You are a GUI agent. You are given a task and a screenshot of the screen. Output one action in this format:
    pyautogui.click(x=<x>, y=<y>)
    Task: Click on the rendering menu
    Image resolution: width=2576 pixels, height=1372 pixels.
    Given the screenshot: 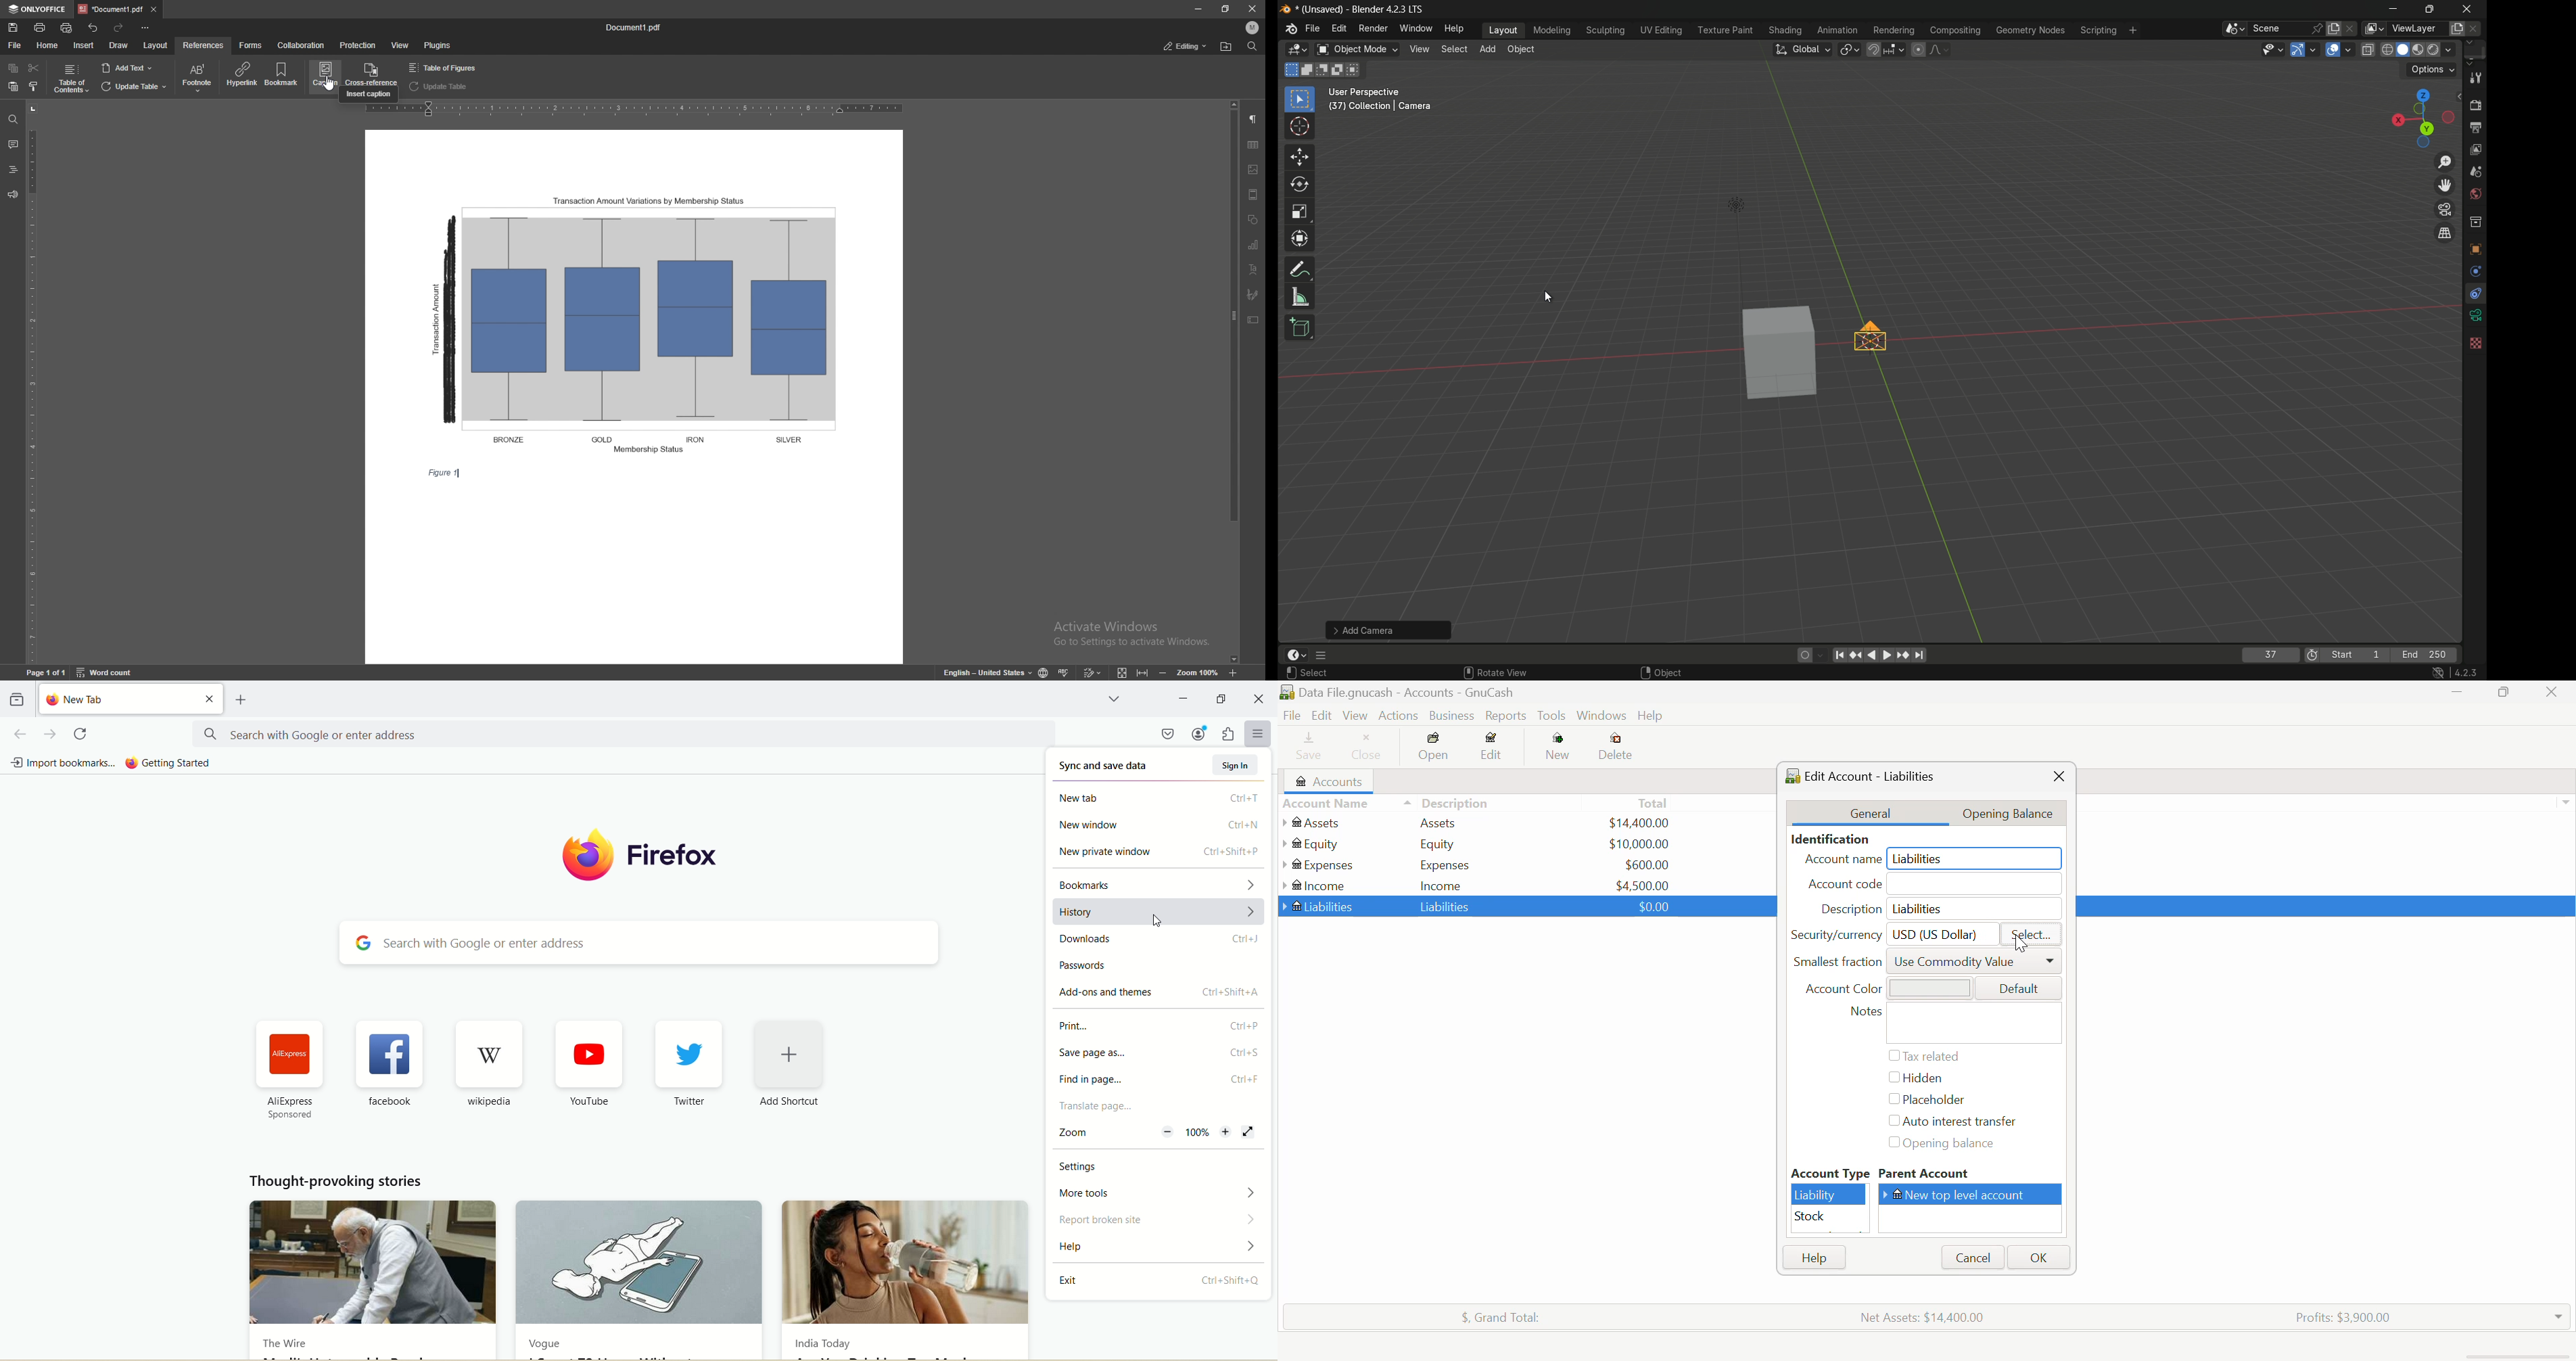 What is the action you would take?
    pyautogui.click(x=1894, y=30)
    